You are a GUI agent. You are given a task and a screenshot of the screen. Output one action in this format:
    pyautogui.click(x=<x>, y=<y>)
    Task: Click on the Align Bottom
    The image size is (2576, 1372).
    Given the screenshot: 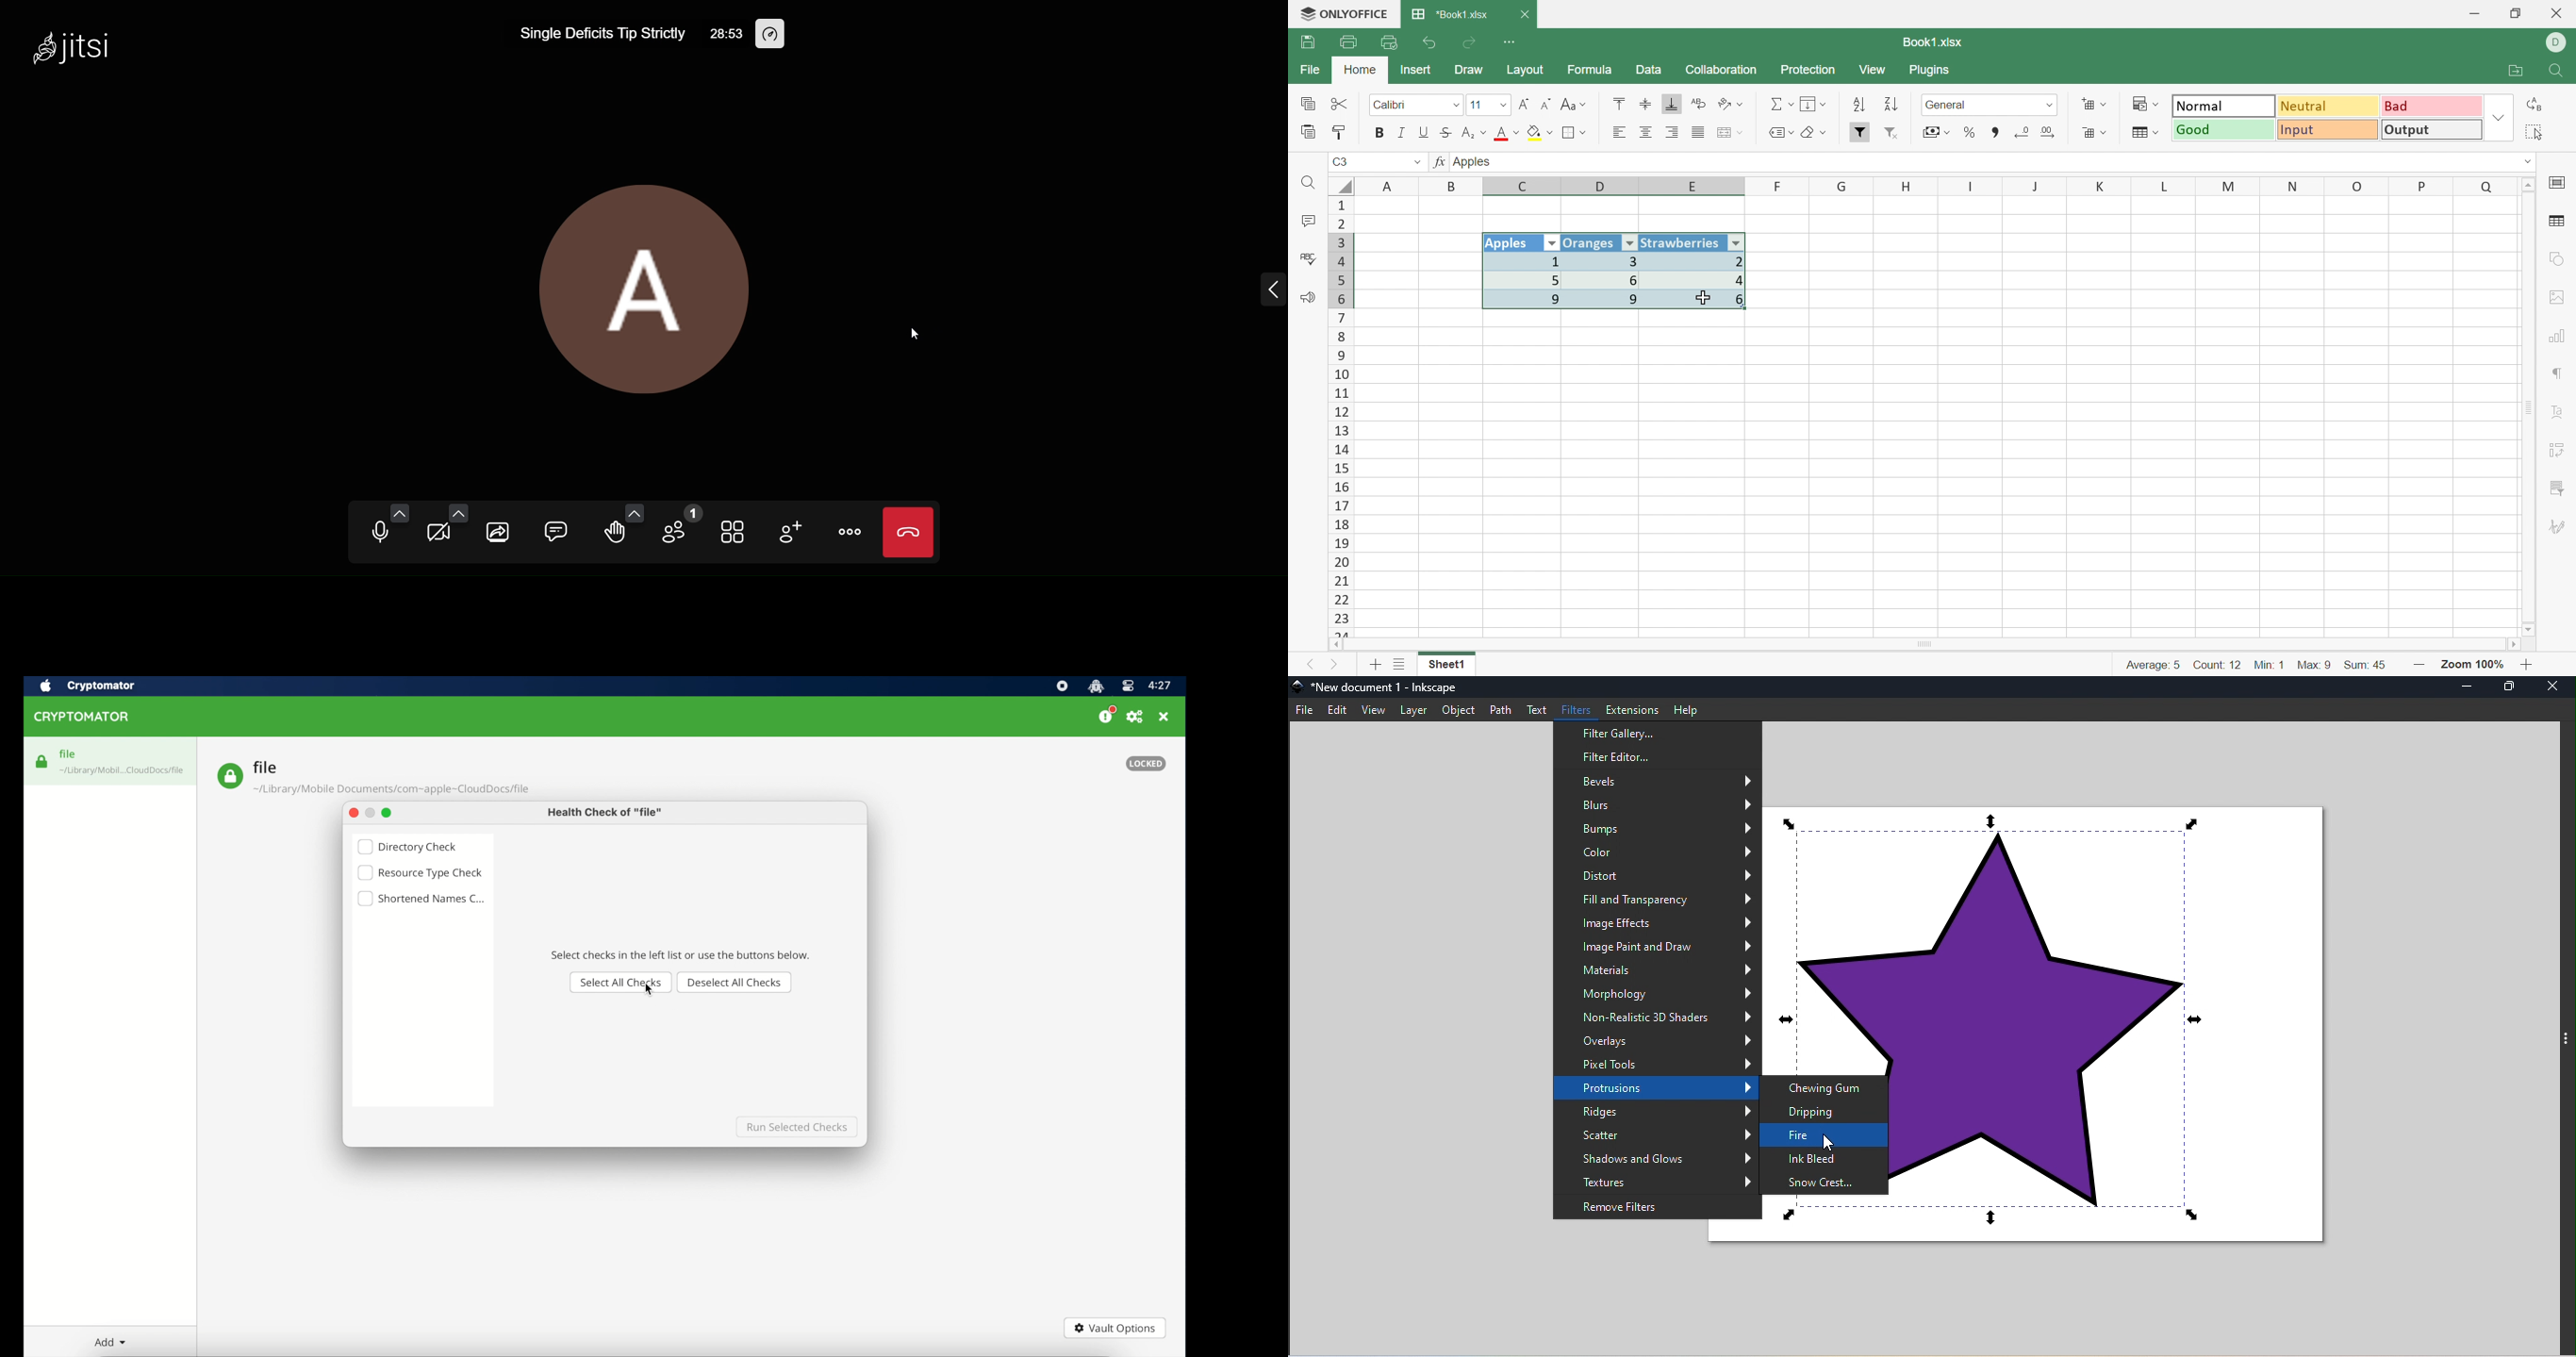 What is the action you would take?
    pyautogui.click(x=1672, y=104)
    